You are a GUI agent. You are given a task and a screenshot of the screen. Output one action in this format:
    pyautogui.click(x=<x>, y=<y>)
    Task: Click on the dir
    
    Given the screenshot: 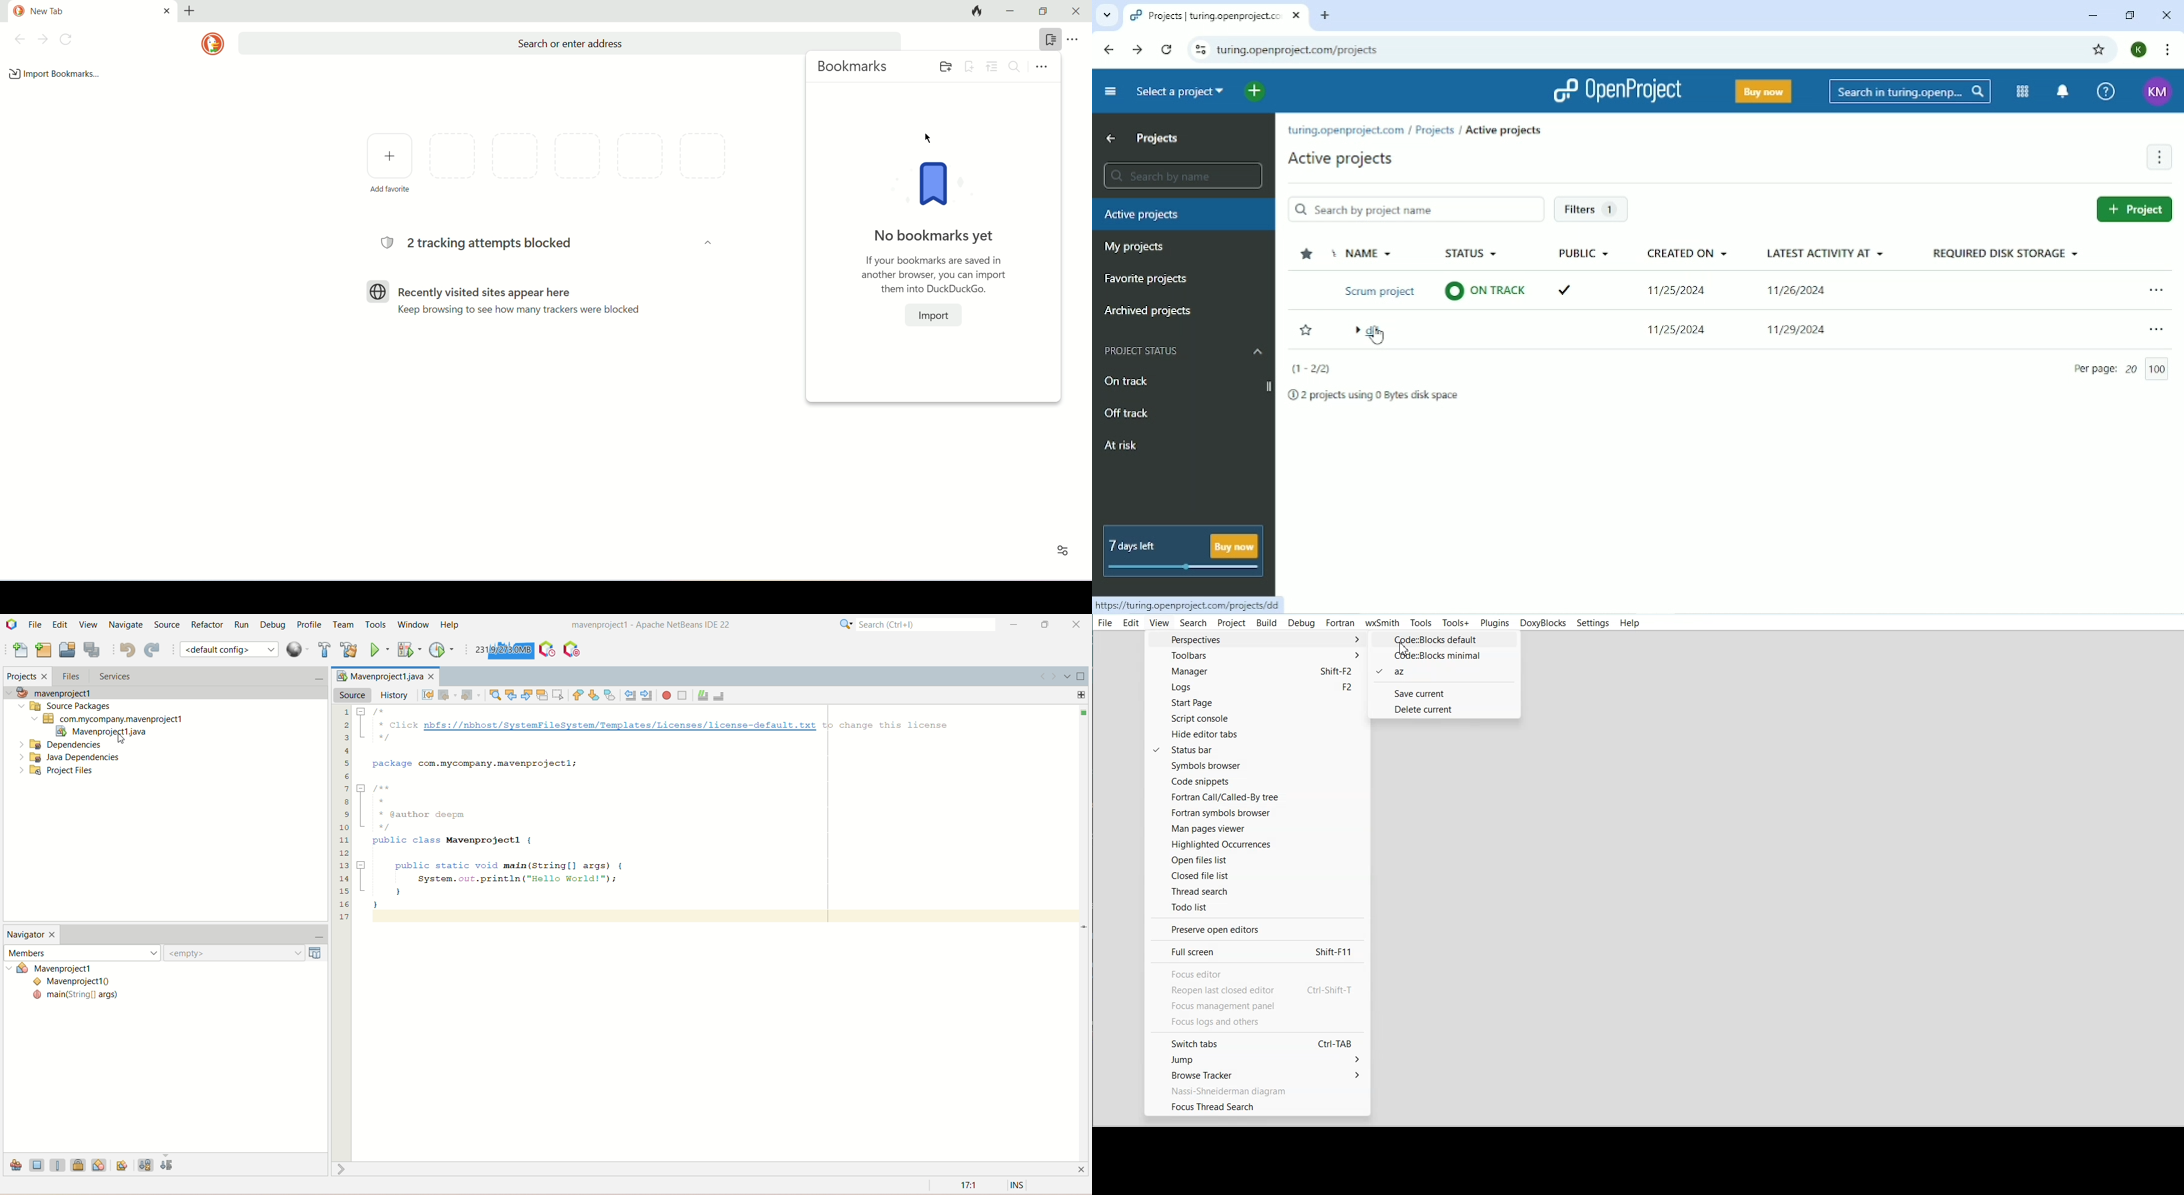 What is the action you would take?
    pyautogui.click(x=1368, y=328)
    